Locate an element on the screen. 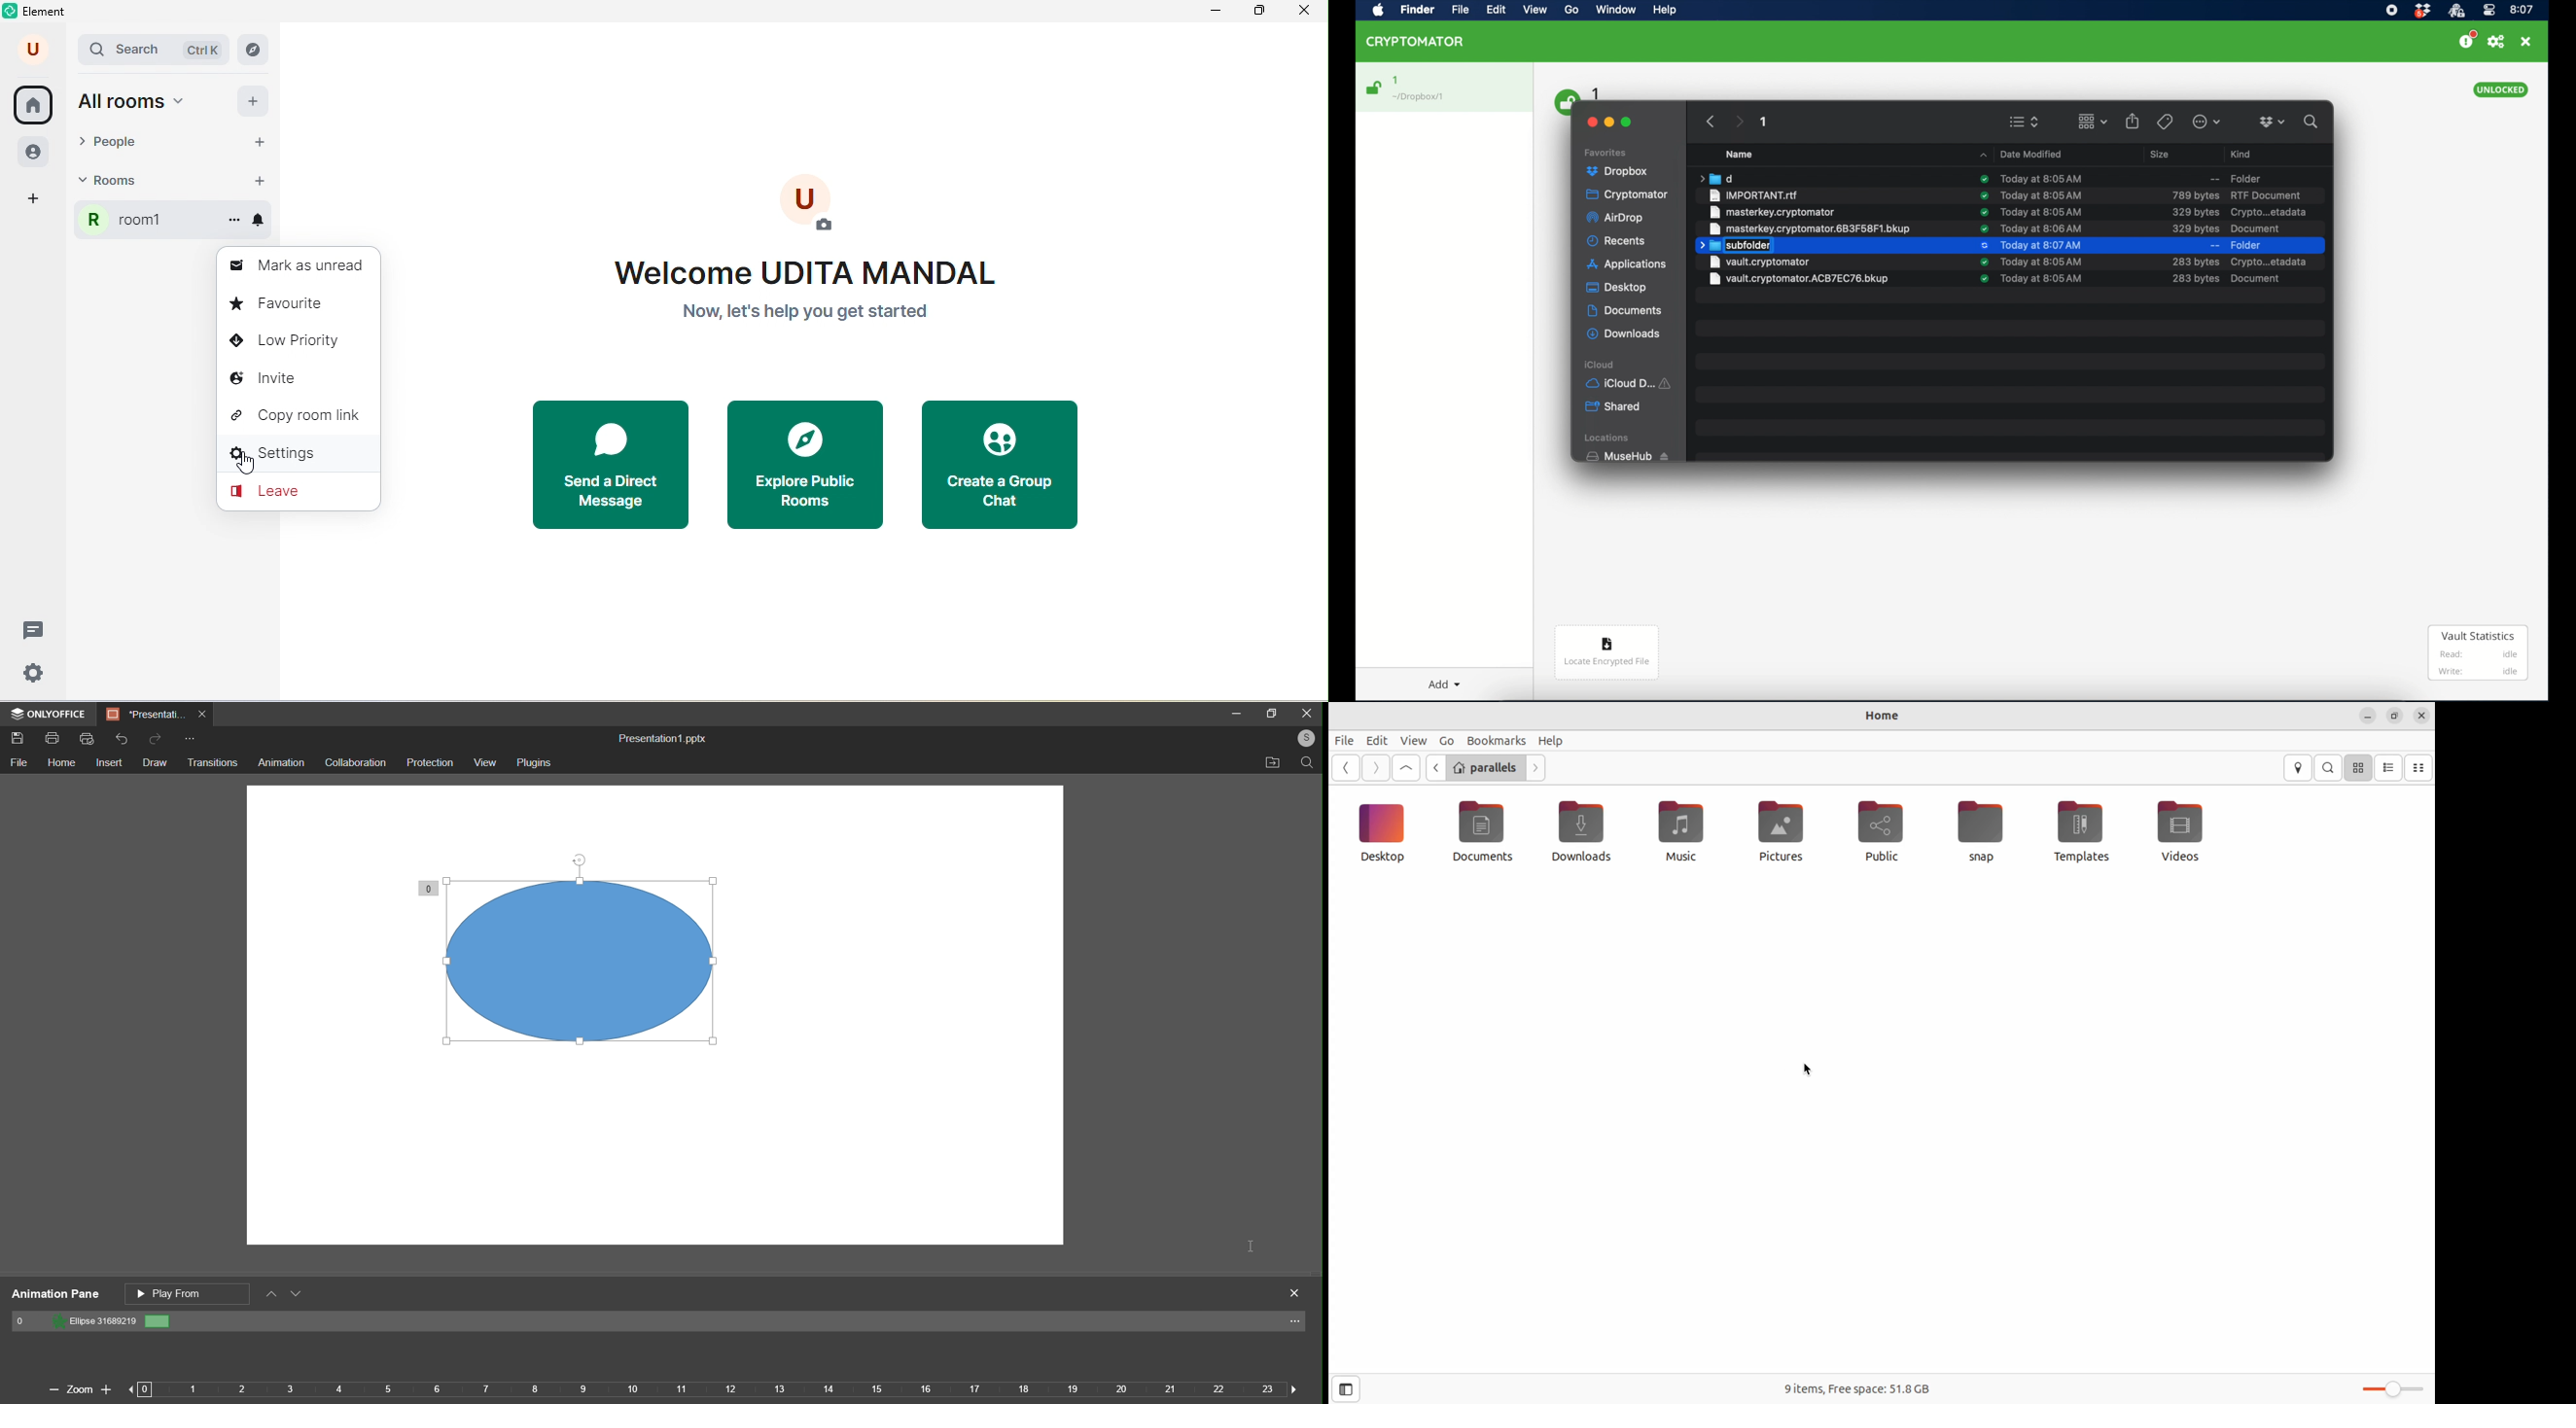 The width and height of the screenshot is (2576, 1428). Go back is located at coordinates (1345, 767).